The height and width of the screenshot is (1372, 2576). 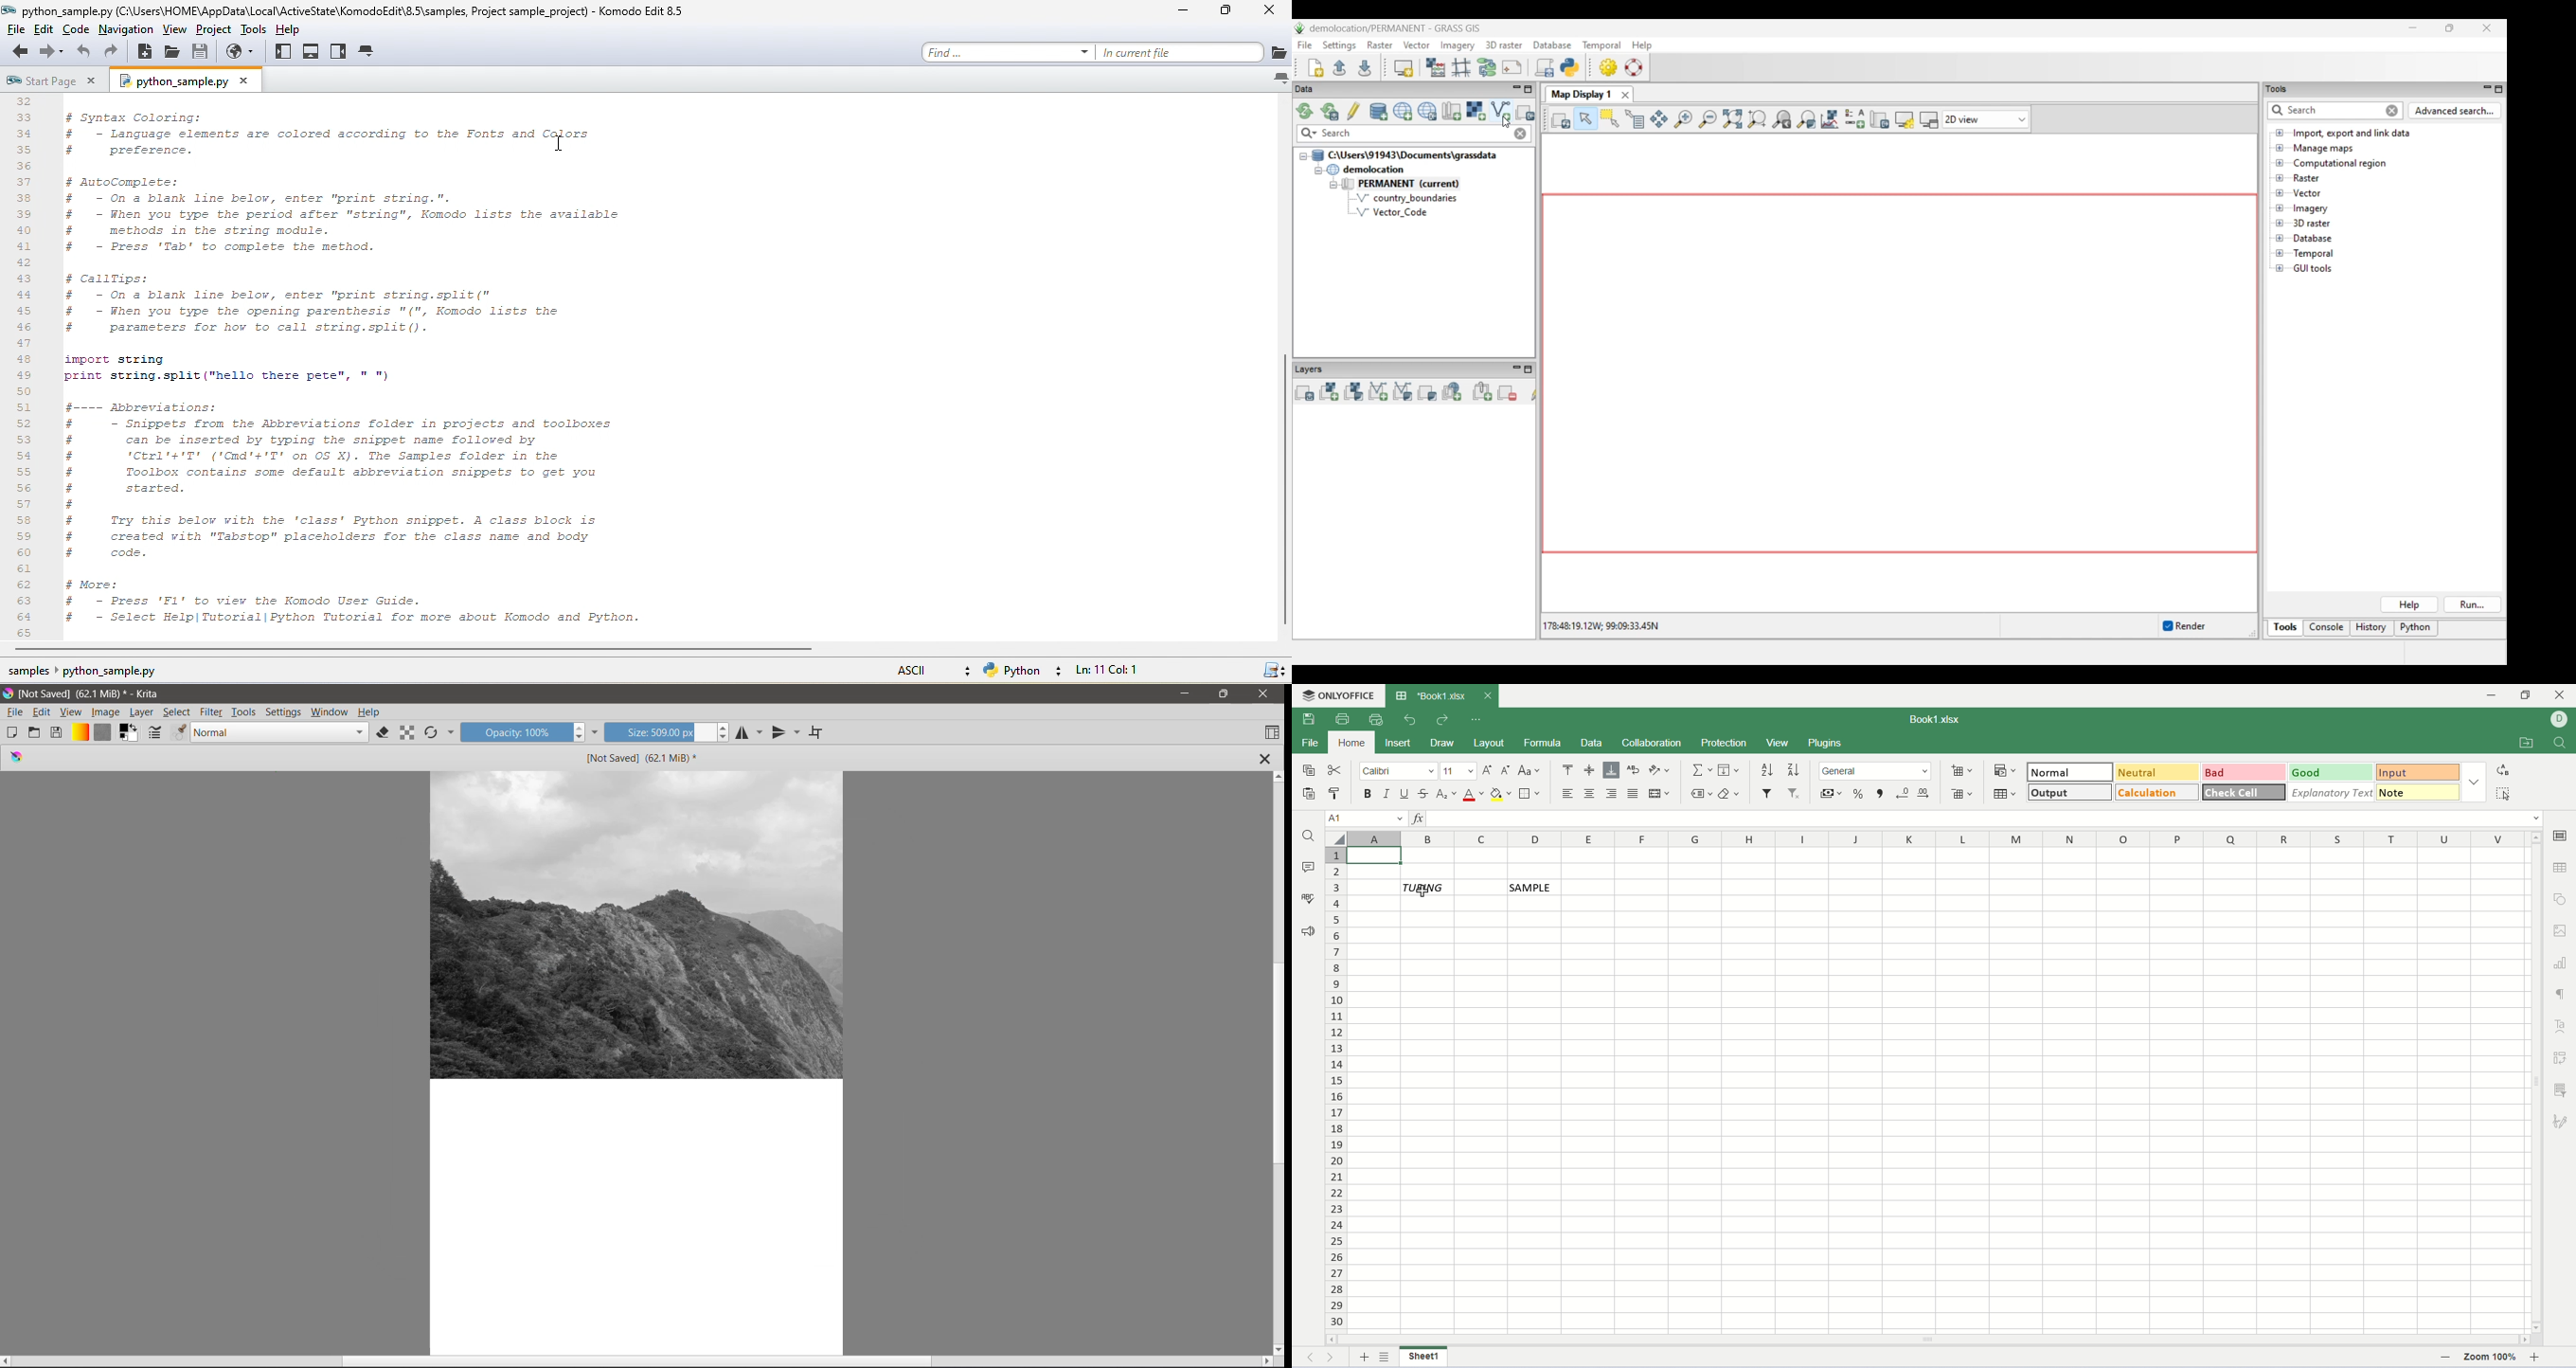 What do you see at coordinates (1386, 1357) in the screenshot?
I see `list of sheets` at bounding box center [1386, 1357].